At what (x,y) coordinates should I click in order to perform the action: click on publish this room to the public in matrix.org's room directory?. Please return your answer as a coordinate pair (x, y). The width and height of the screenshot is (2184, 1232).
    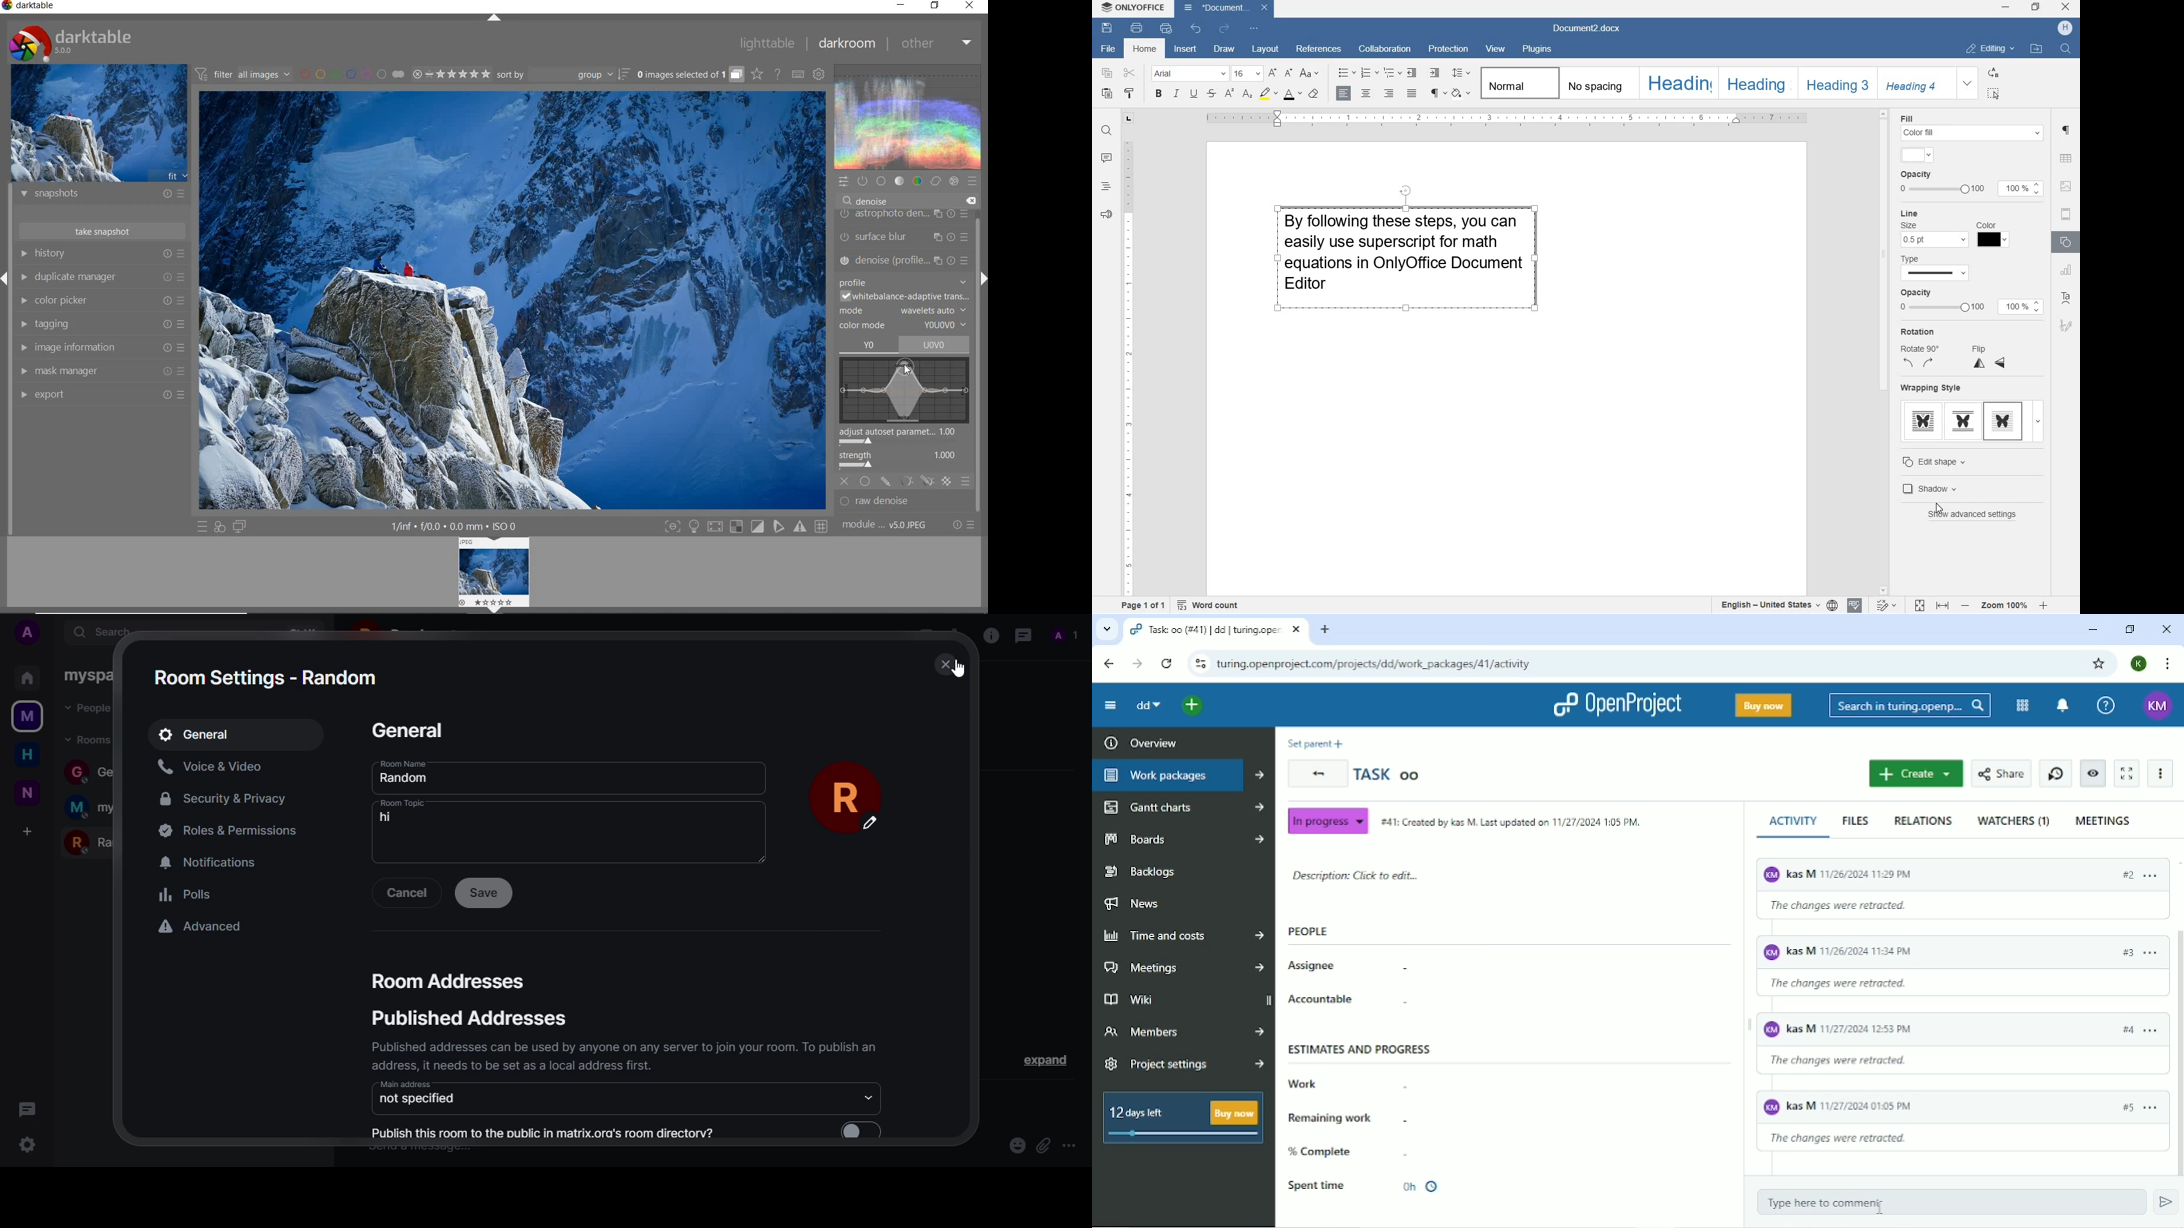
    Looking at the image, I should click on (543, 1134).